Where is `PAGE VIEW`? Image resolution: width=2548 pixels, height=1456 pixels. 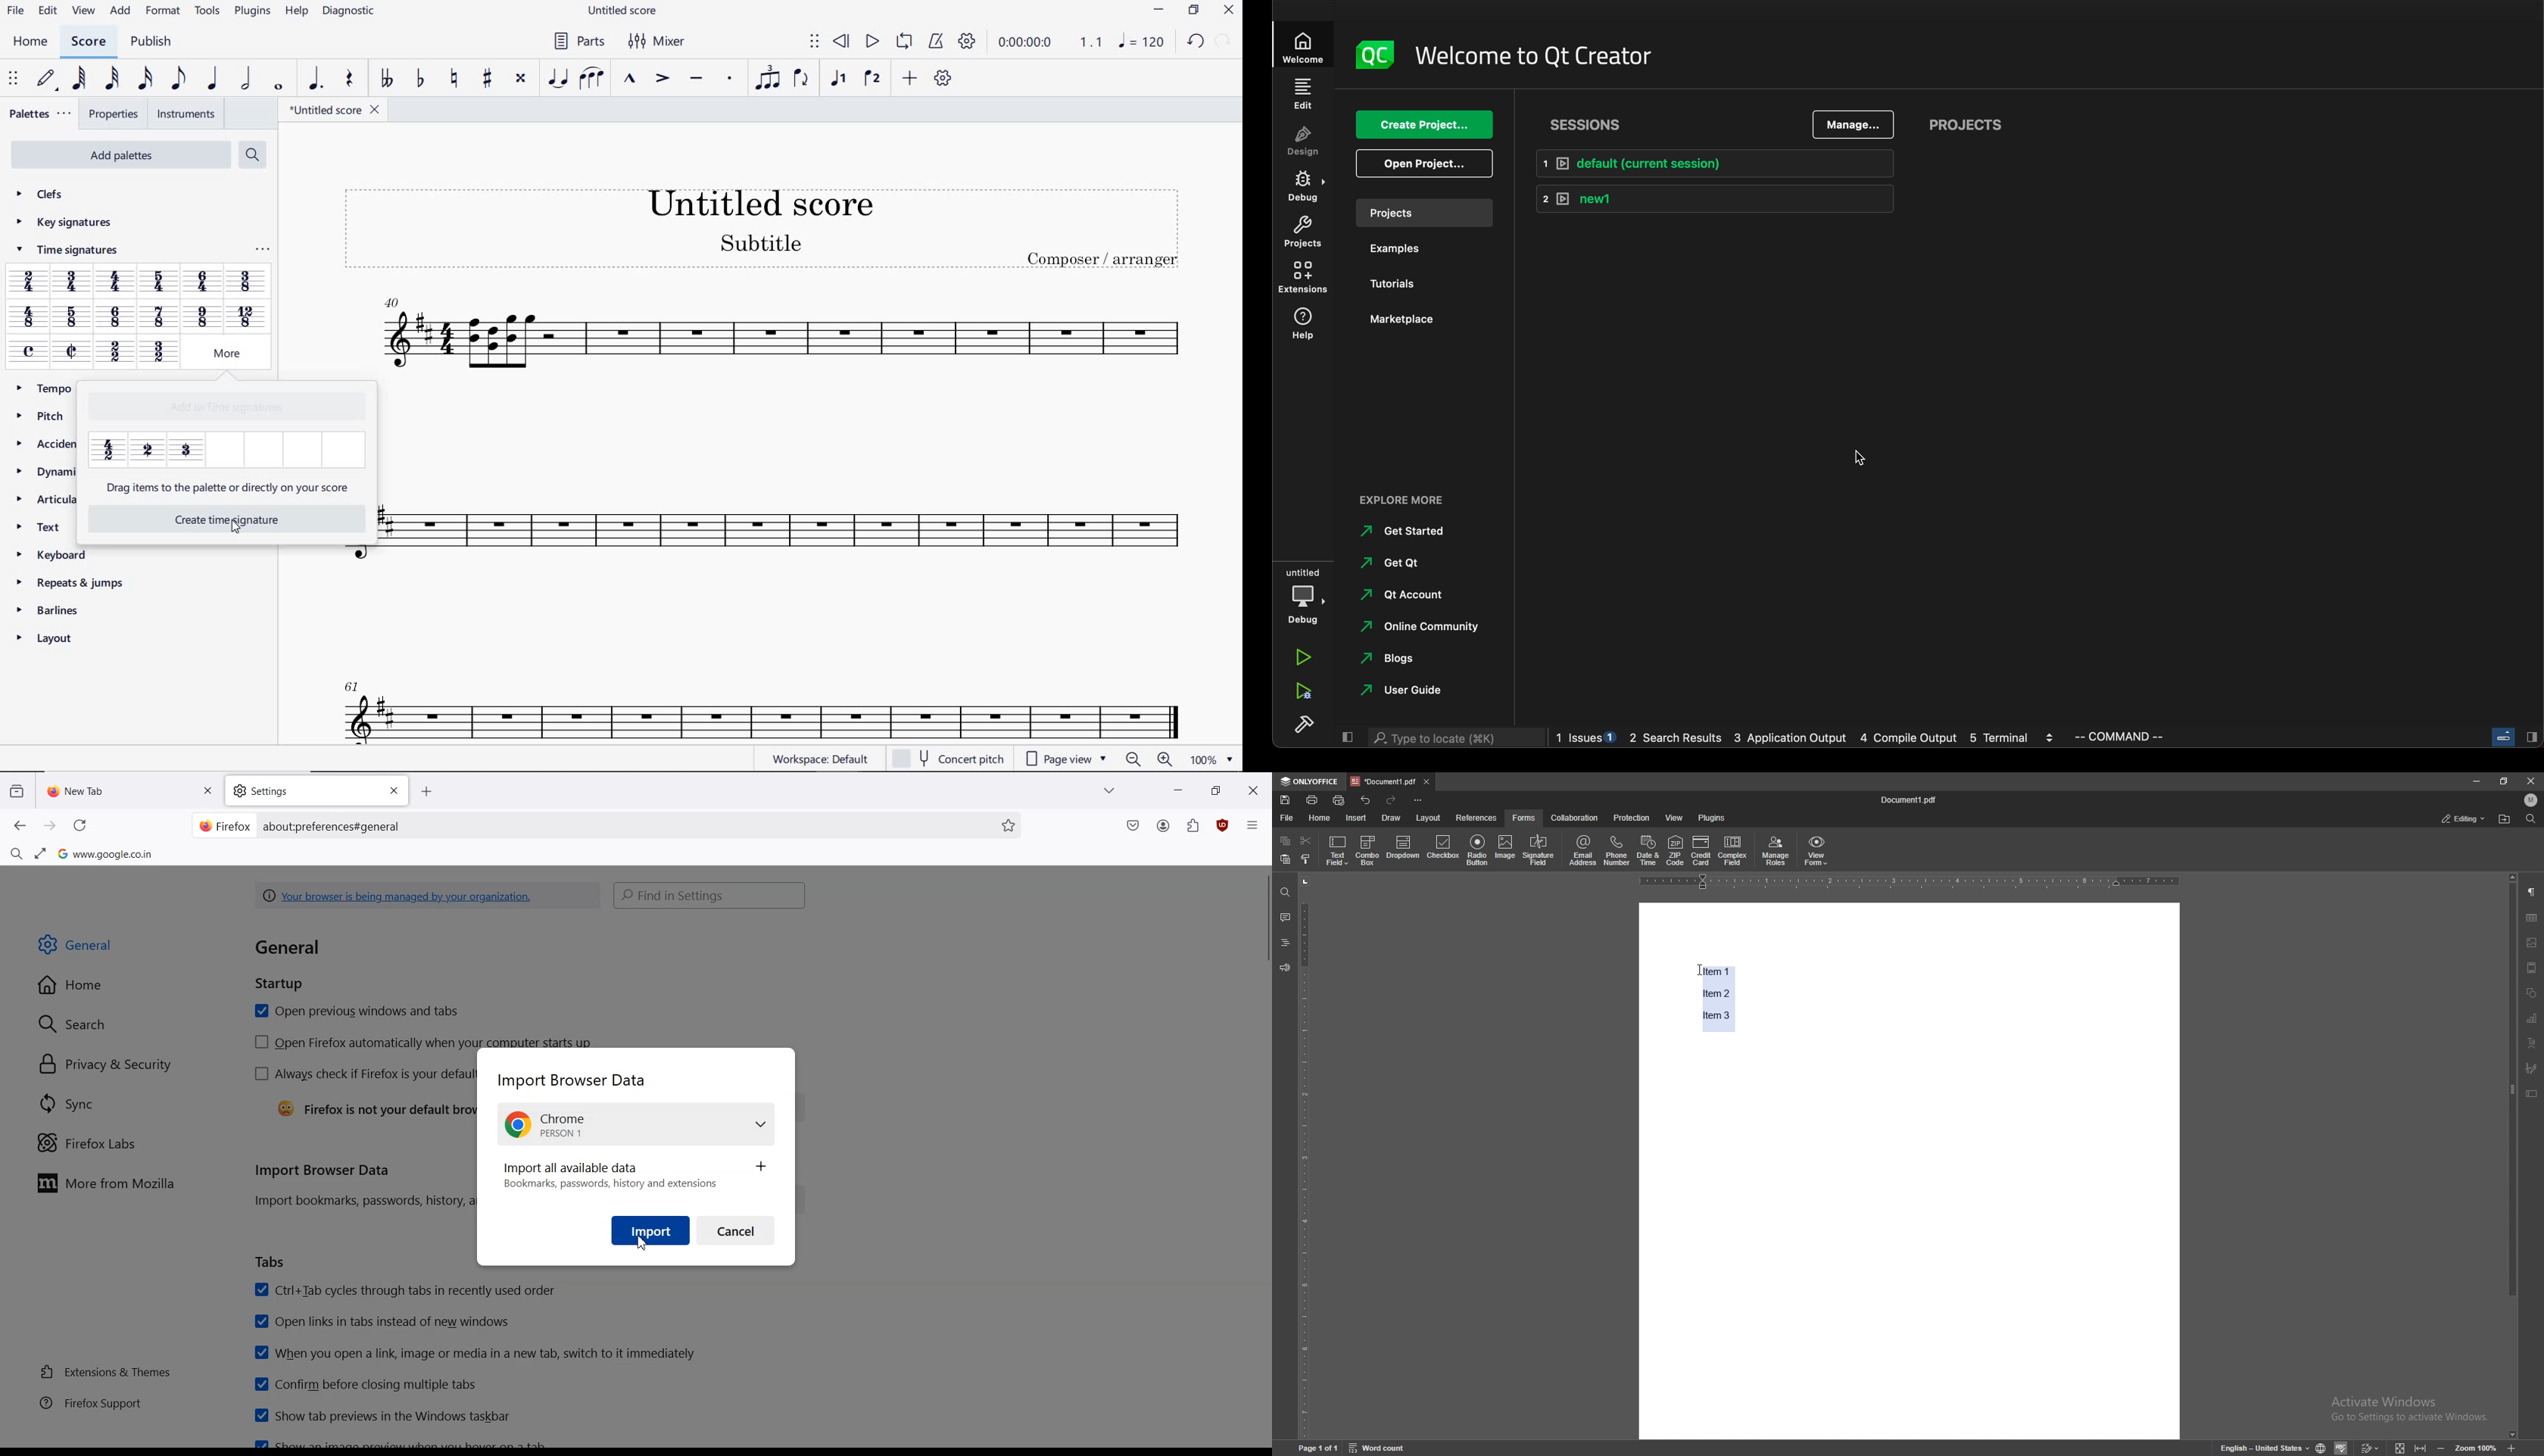
PAGE VIEW is located at coordinates (1064, 760).